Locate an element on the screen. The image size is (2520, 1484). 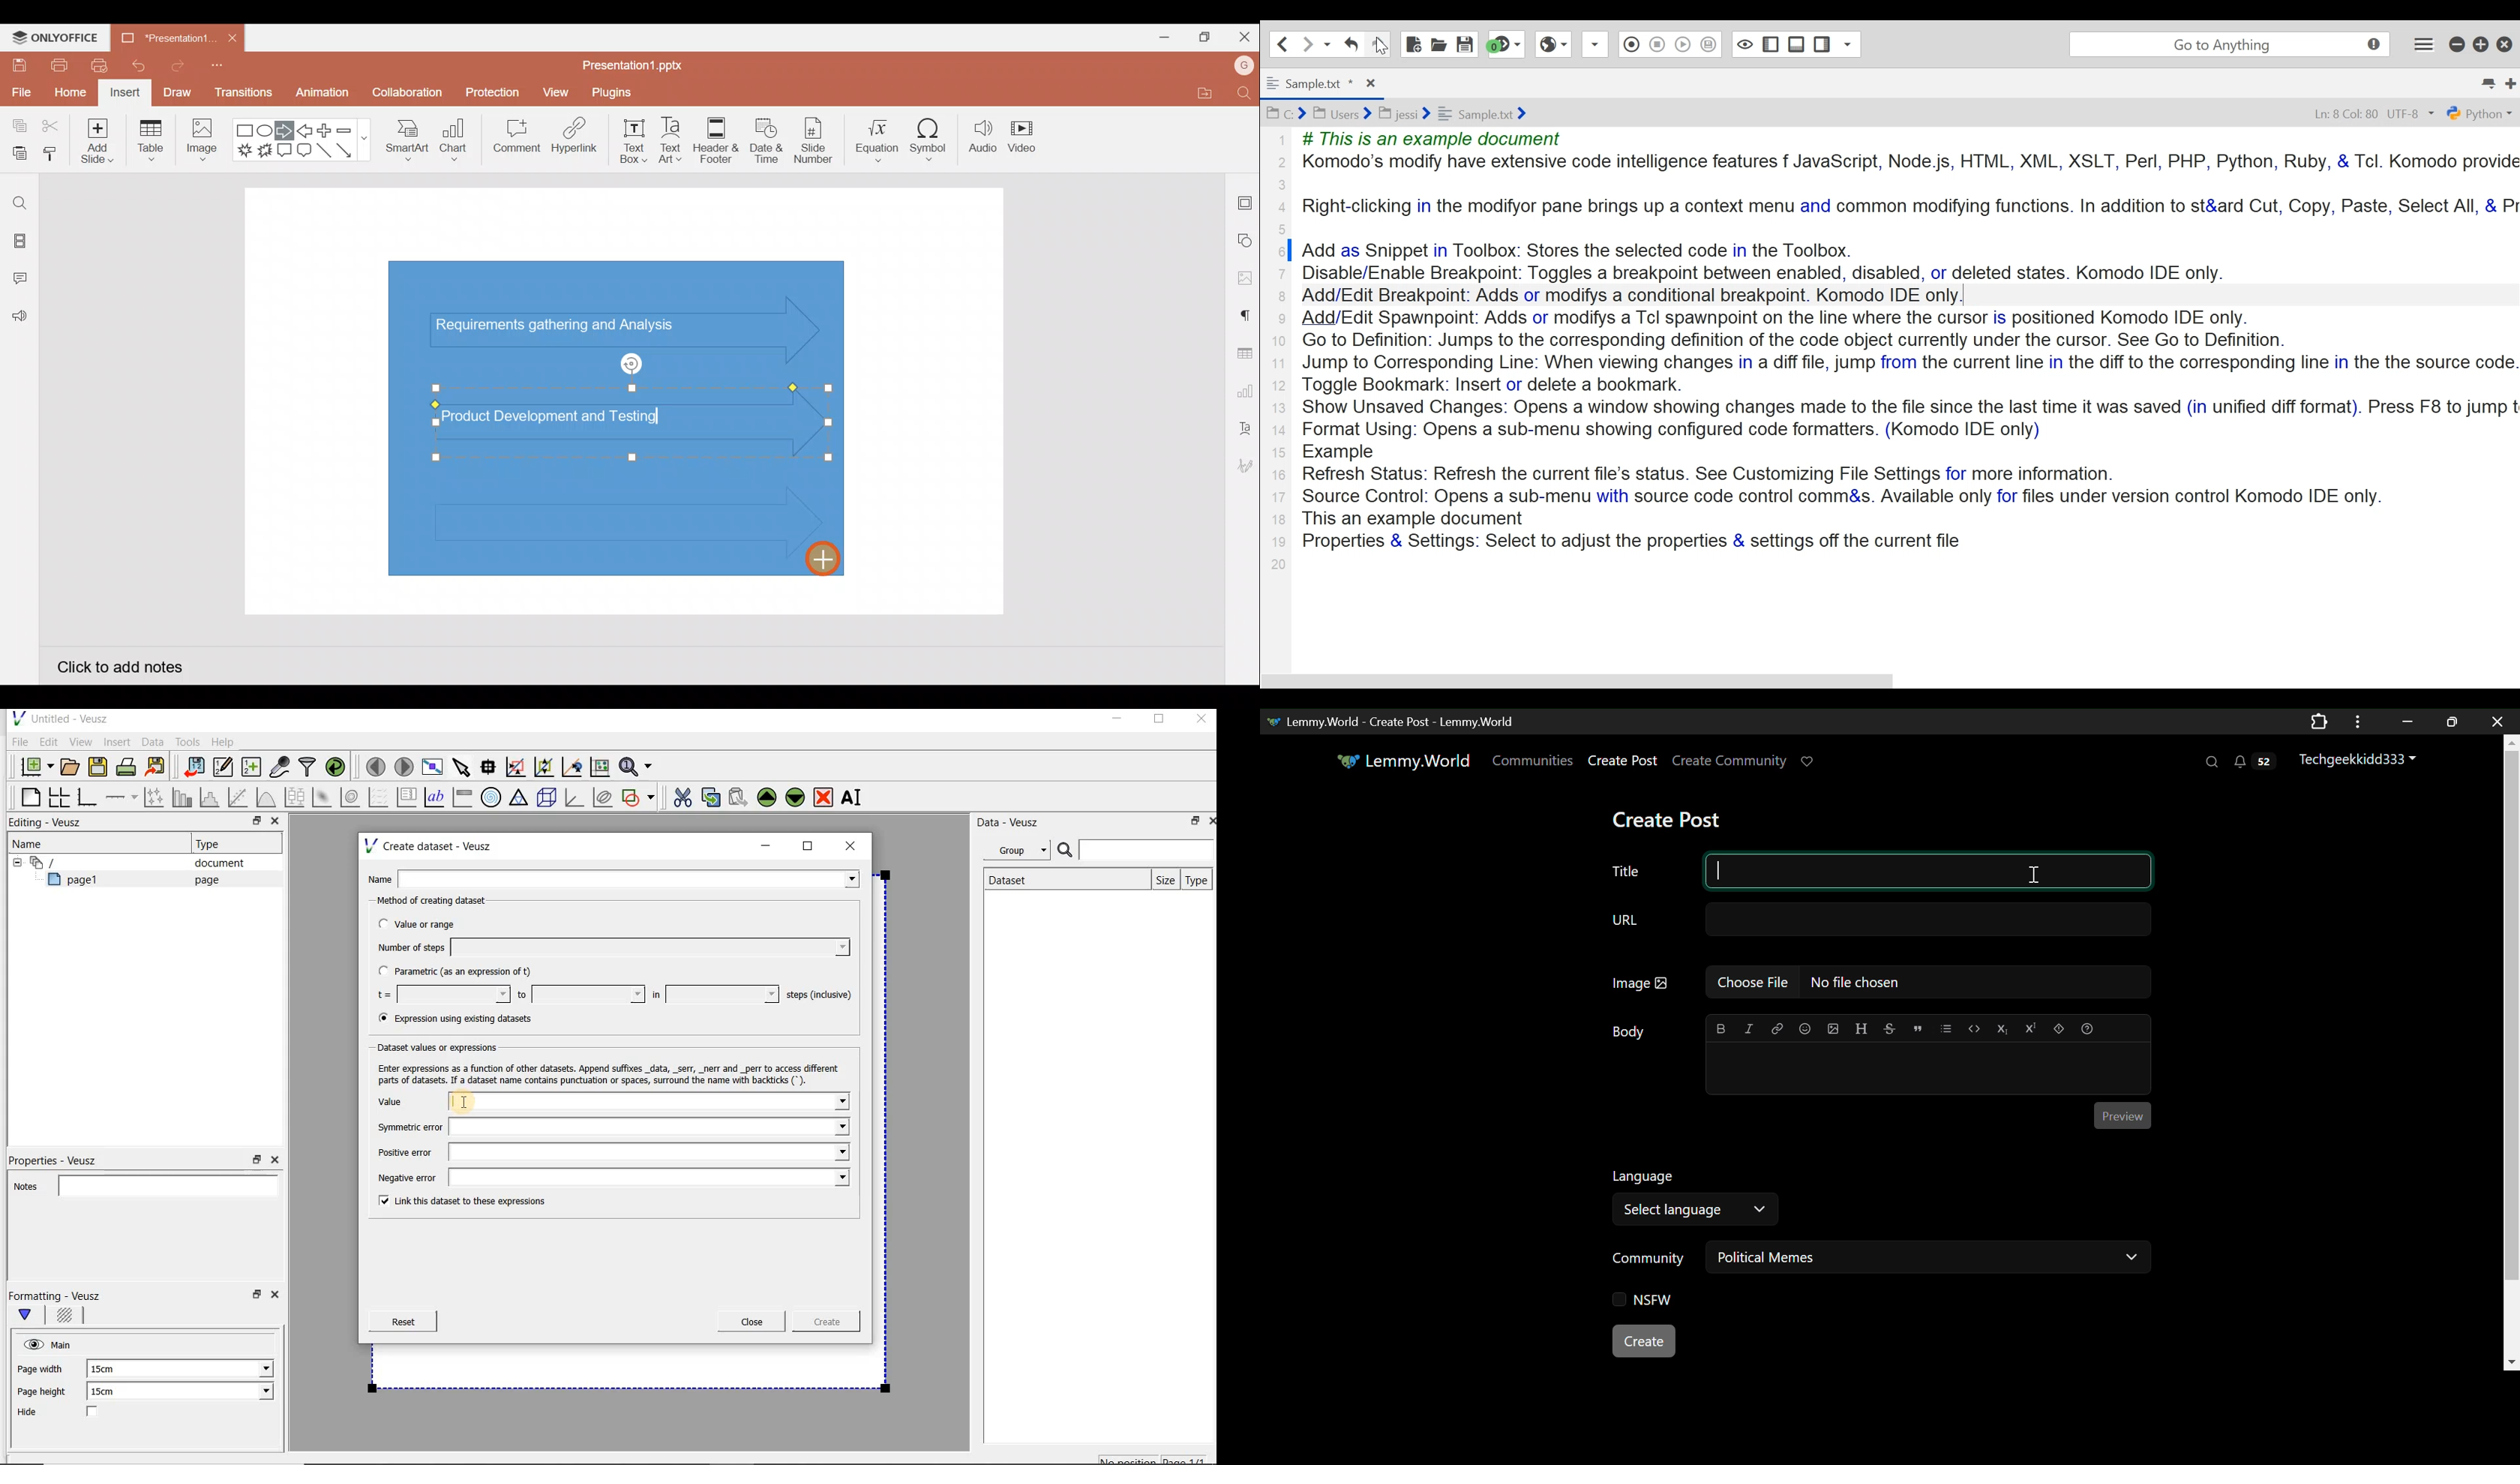
Close is located at coordinates (274, 823).